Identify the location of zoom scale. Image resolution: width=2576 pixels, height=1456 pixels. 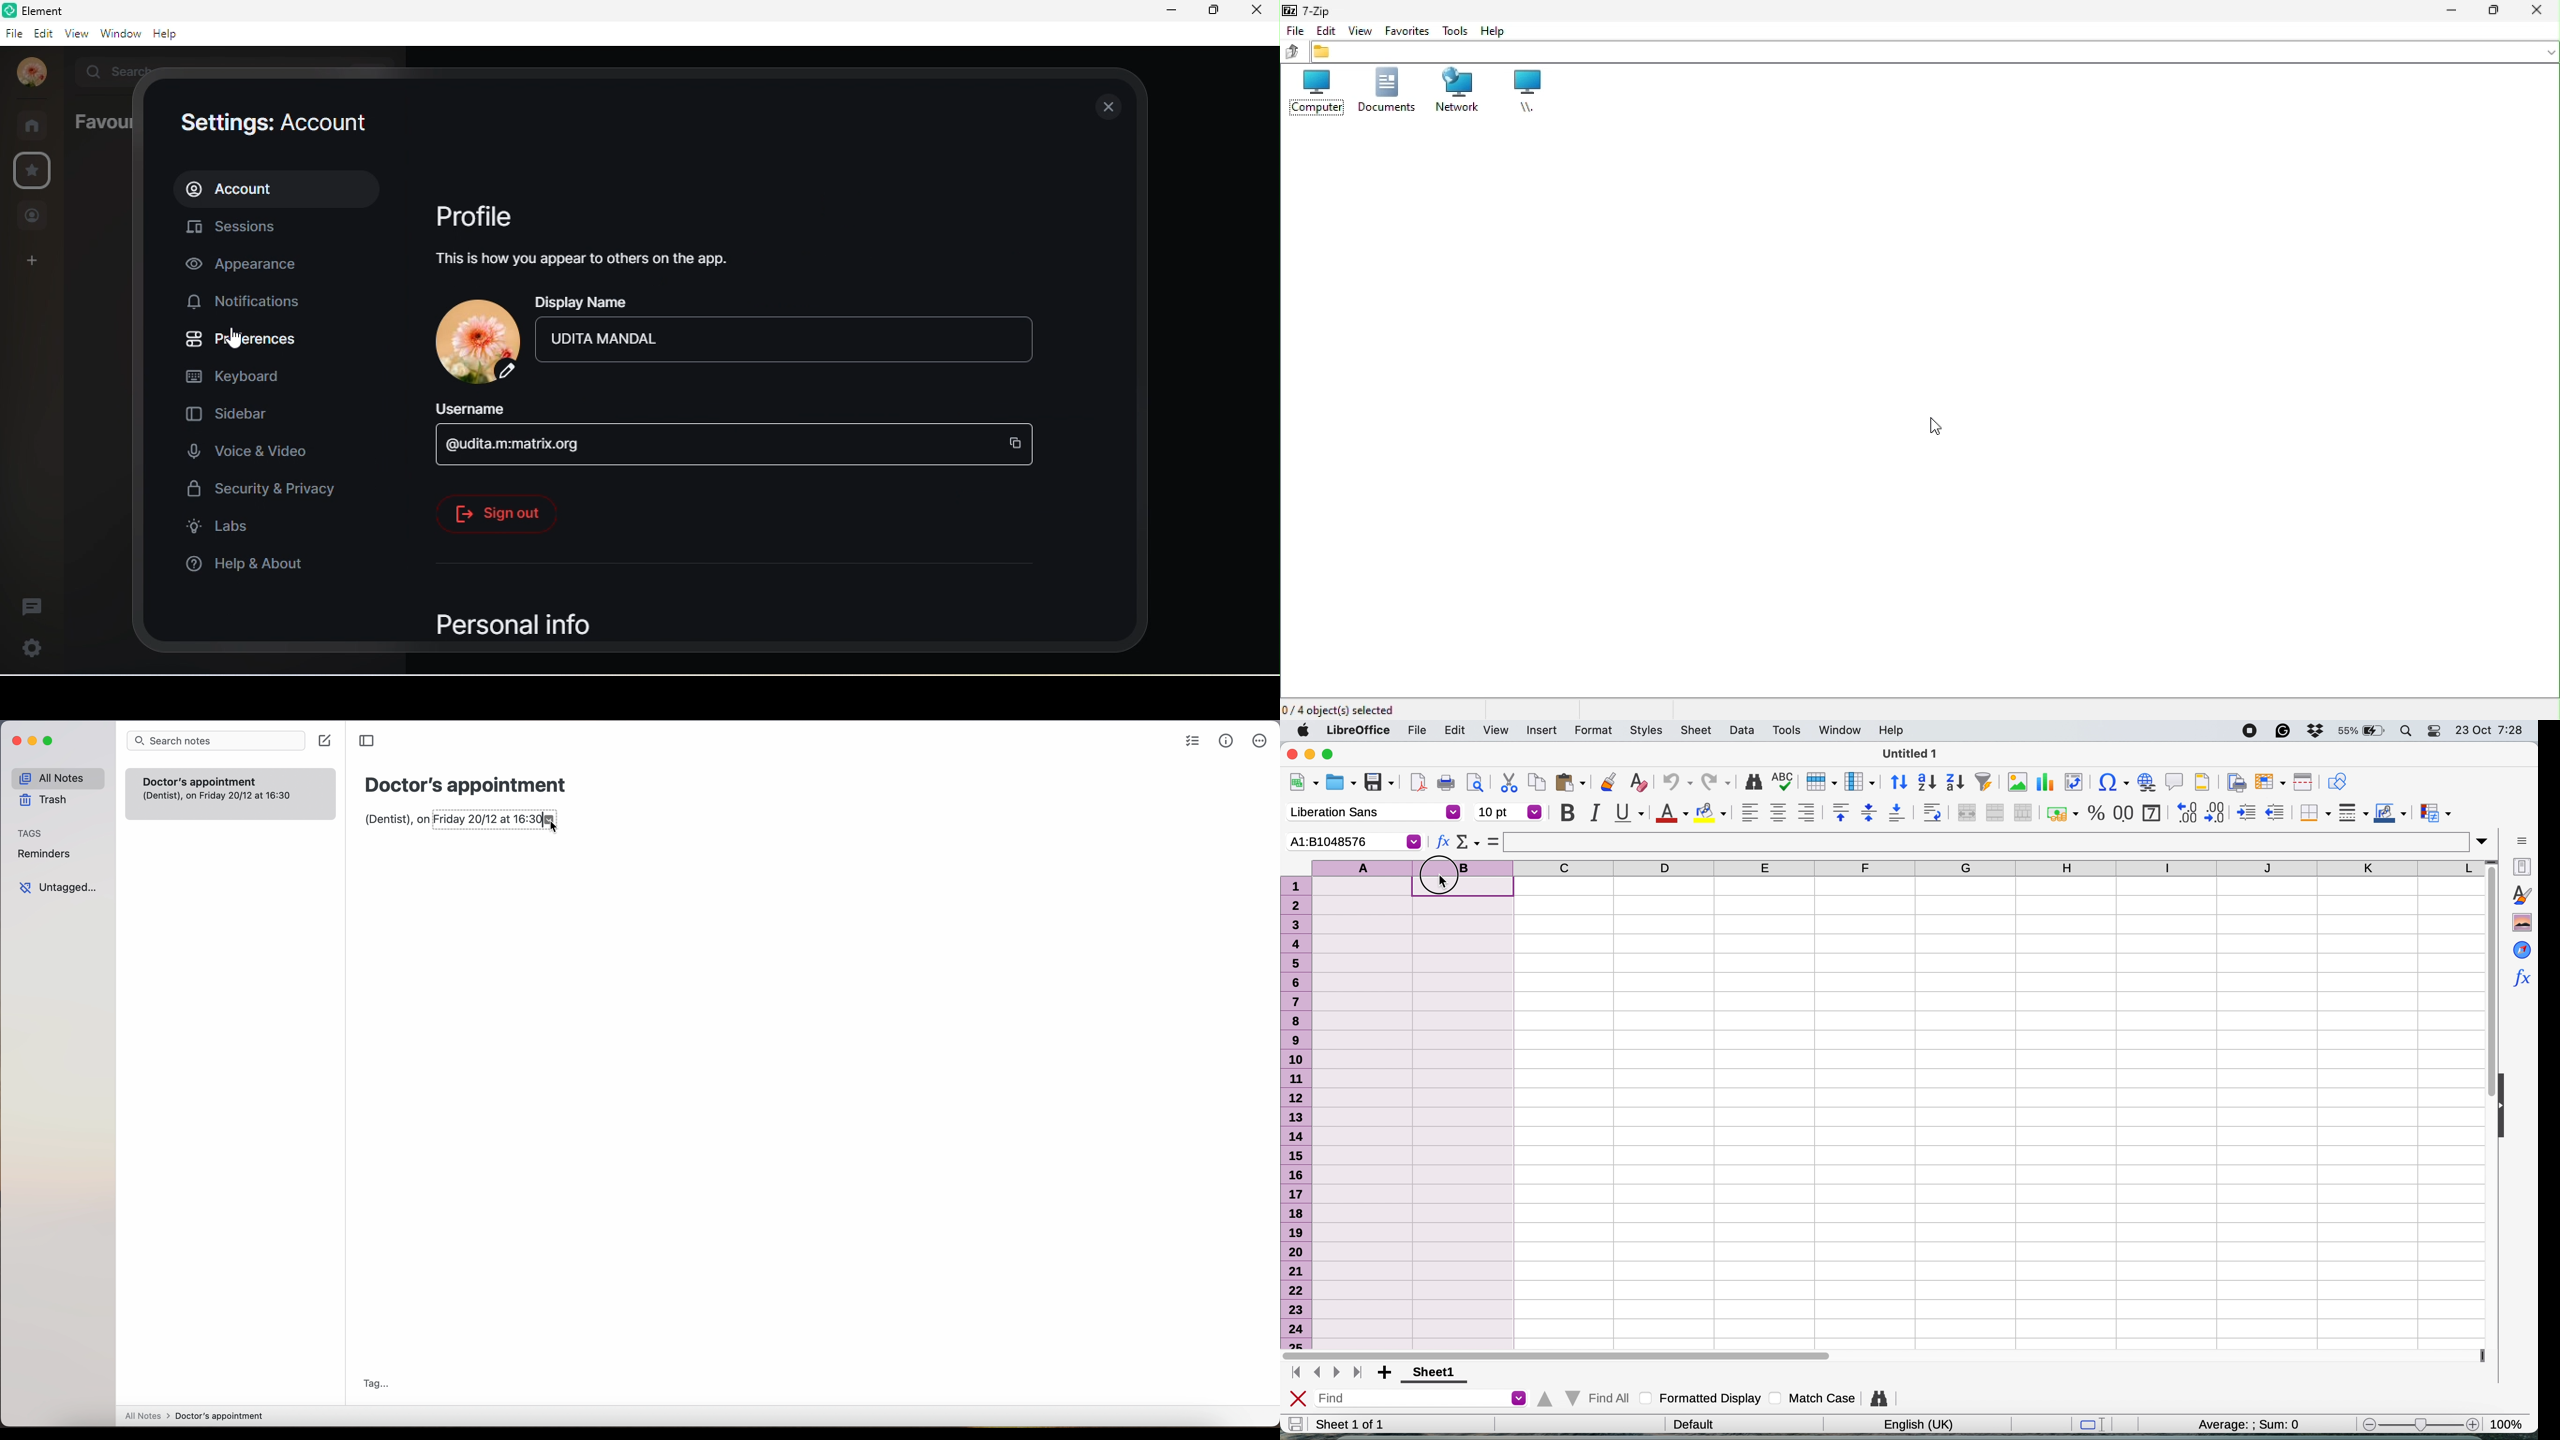
(2417, 1424).